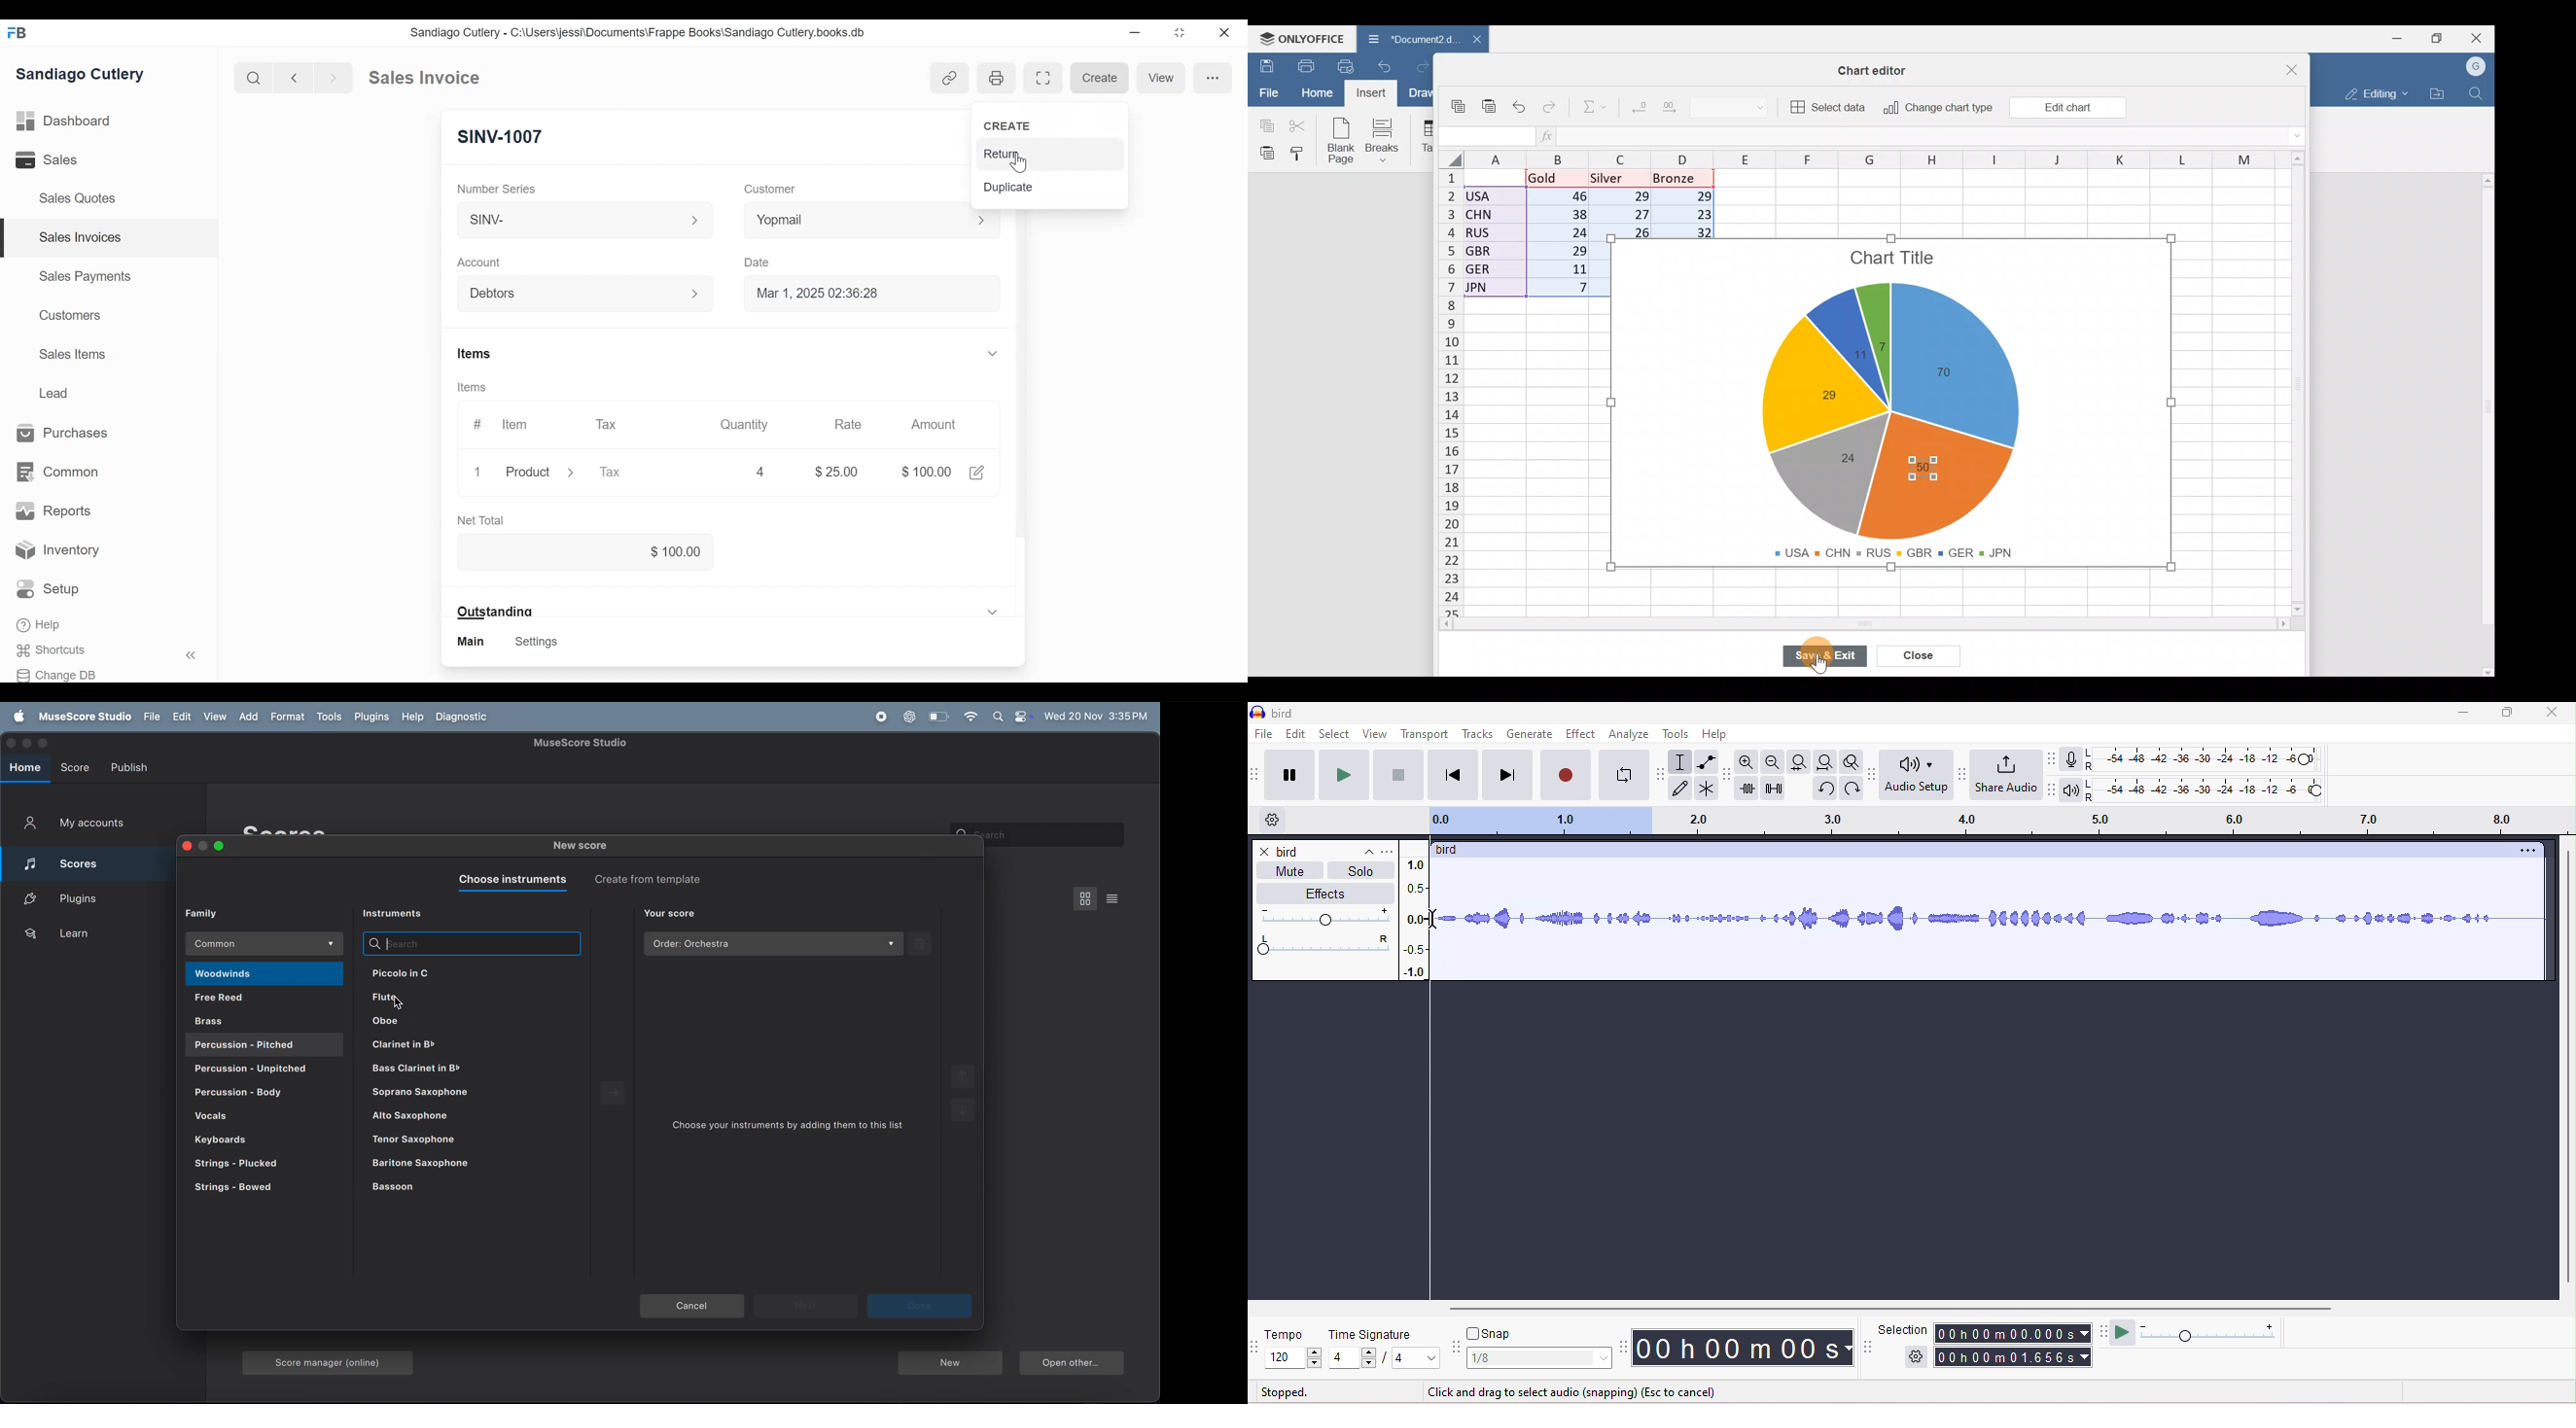 The width and height of the screenshot is (2576, 1428). What do you see at coordinates (978, 473) in the screenshot?
I see `Edit` at bounding box center [978, 473].